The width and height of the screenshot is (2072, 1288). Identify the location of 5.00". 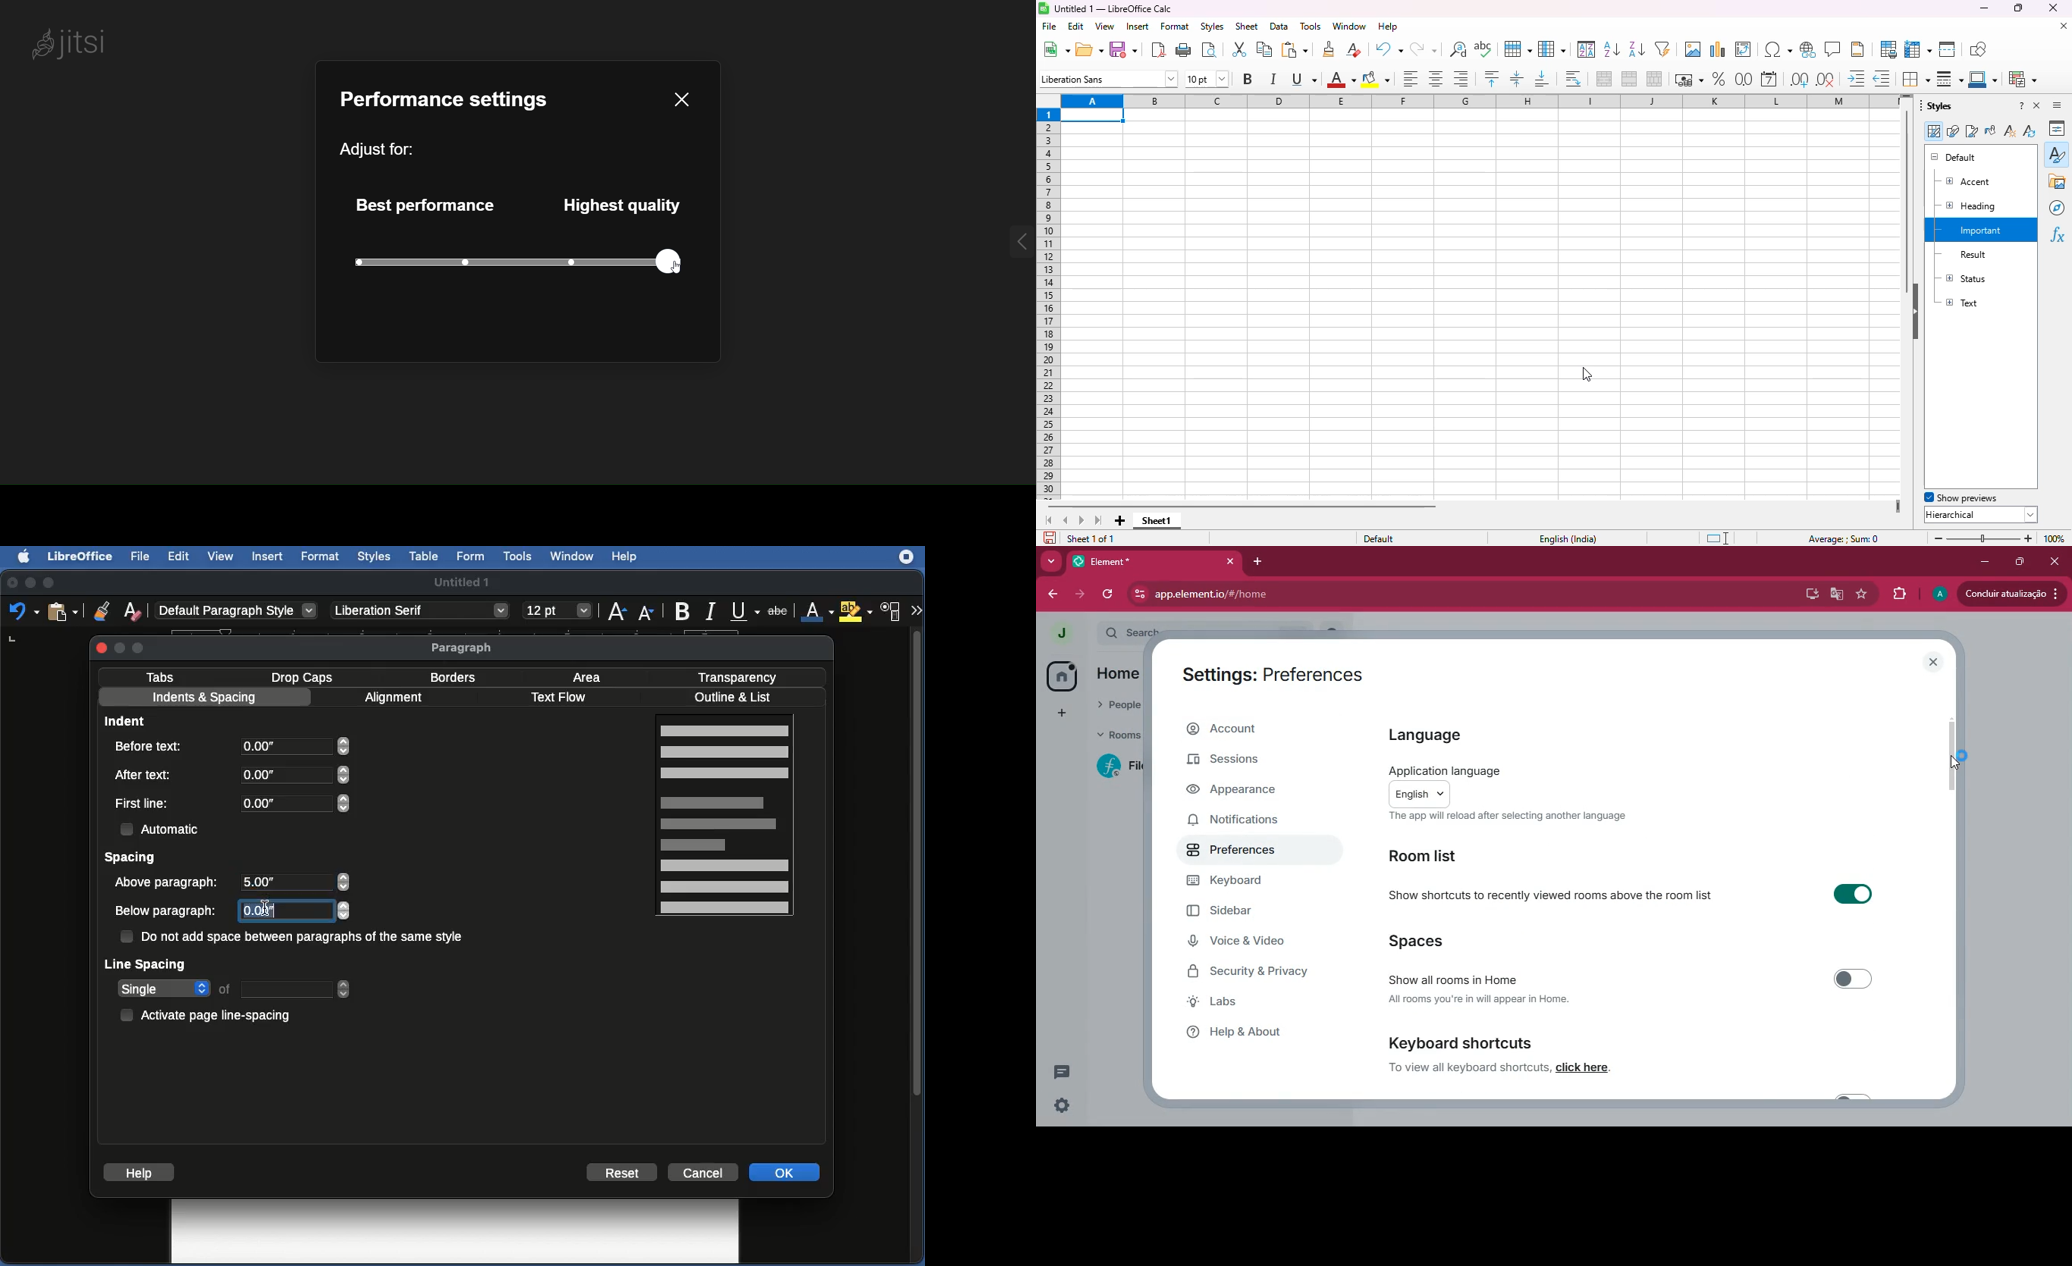
(287, 881).